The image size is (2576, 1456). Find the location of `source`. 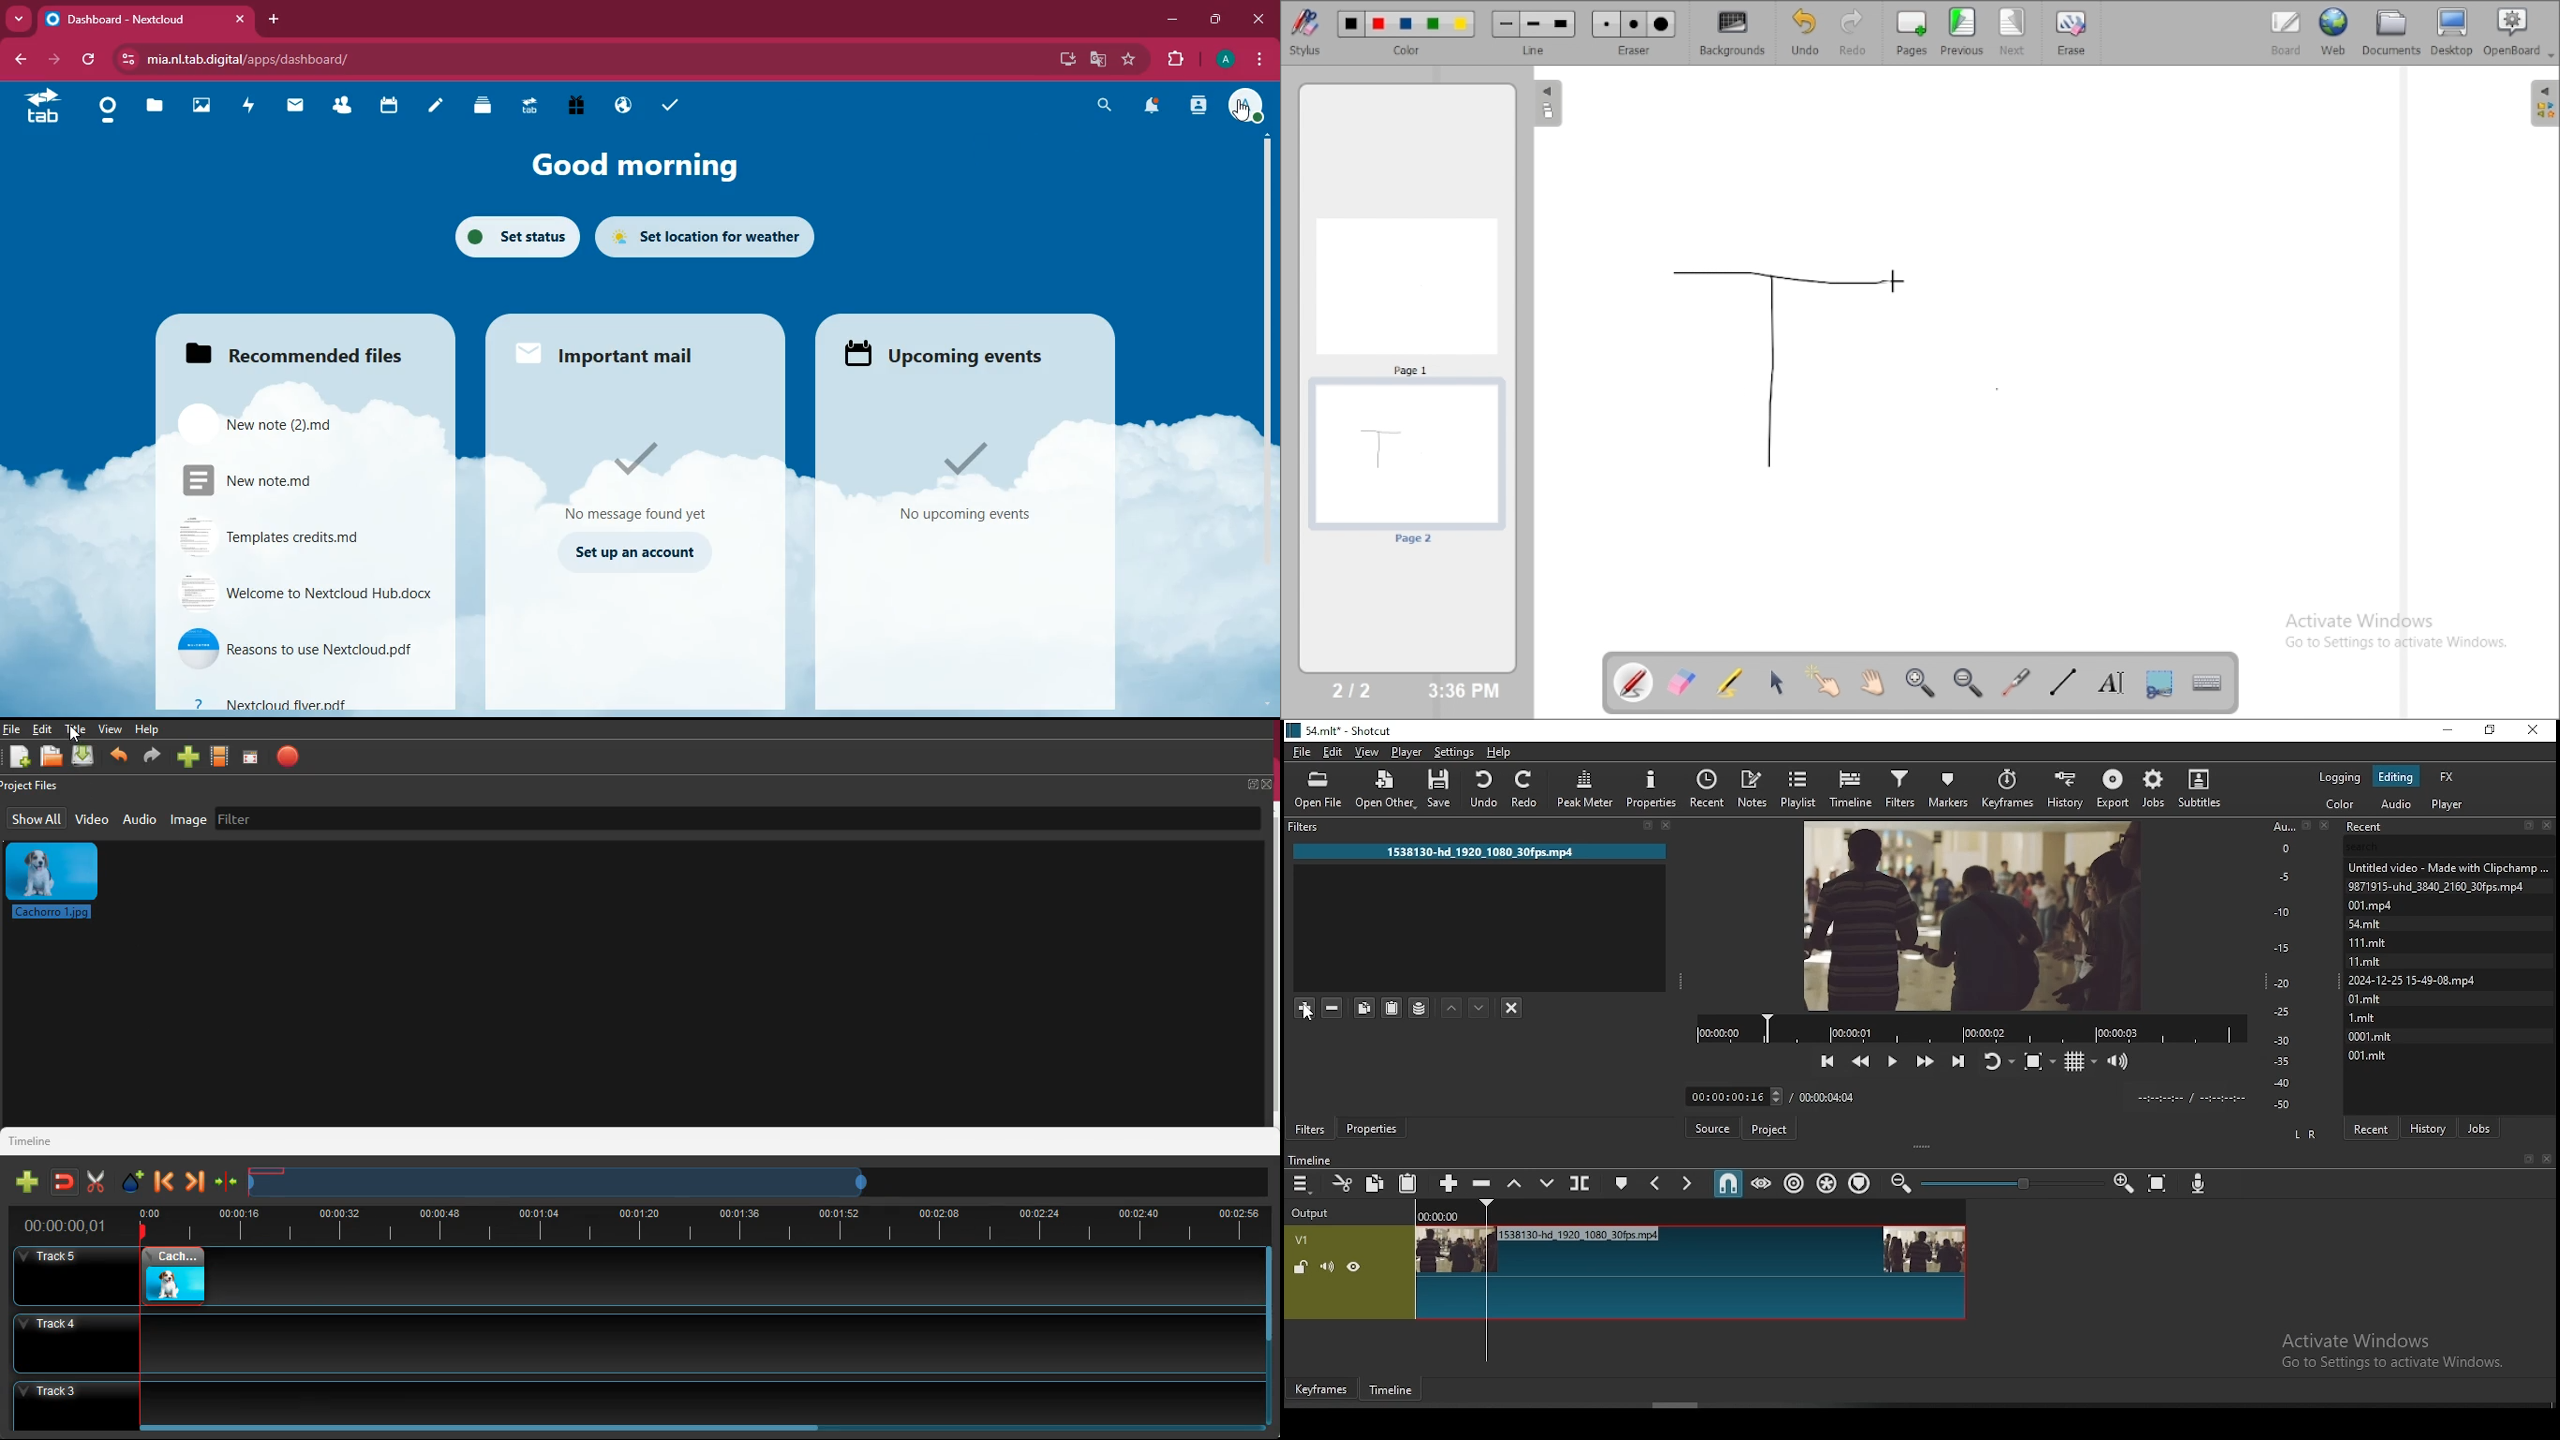

source is located at coordinates (1715, 1129).